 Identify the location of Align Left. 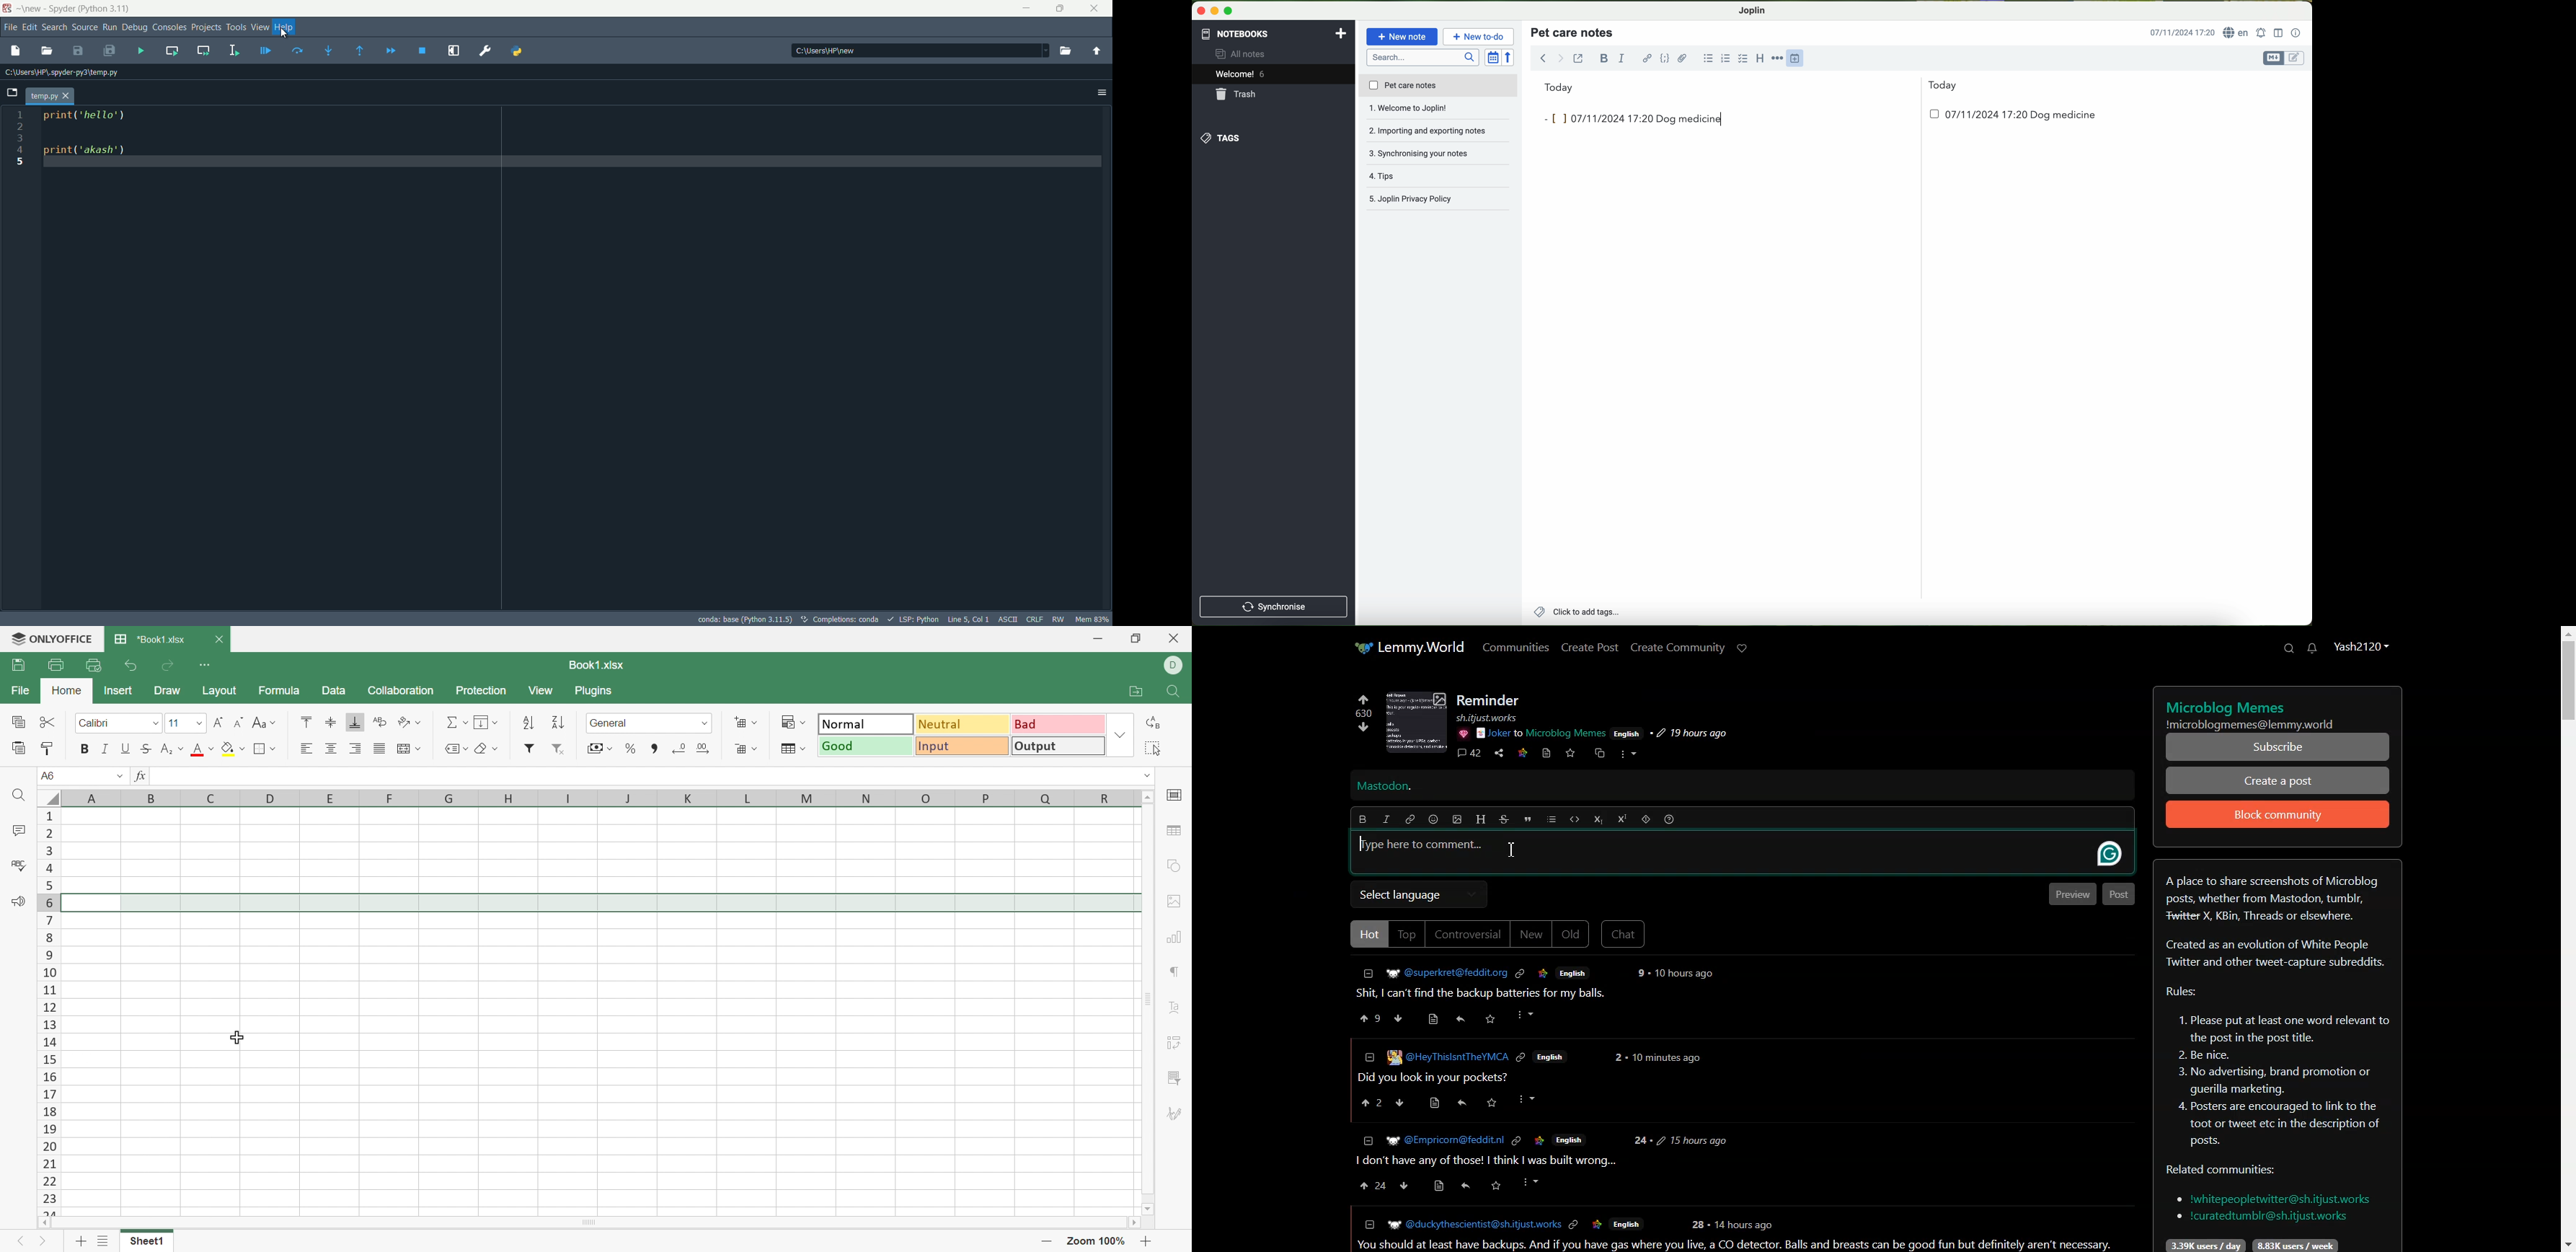
(309, 748).